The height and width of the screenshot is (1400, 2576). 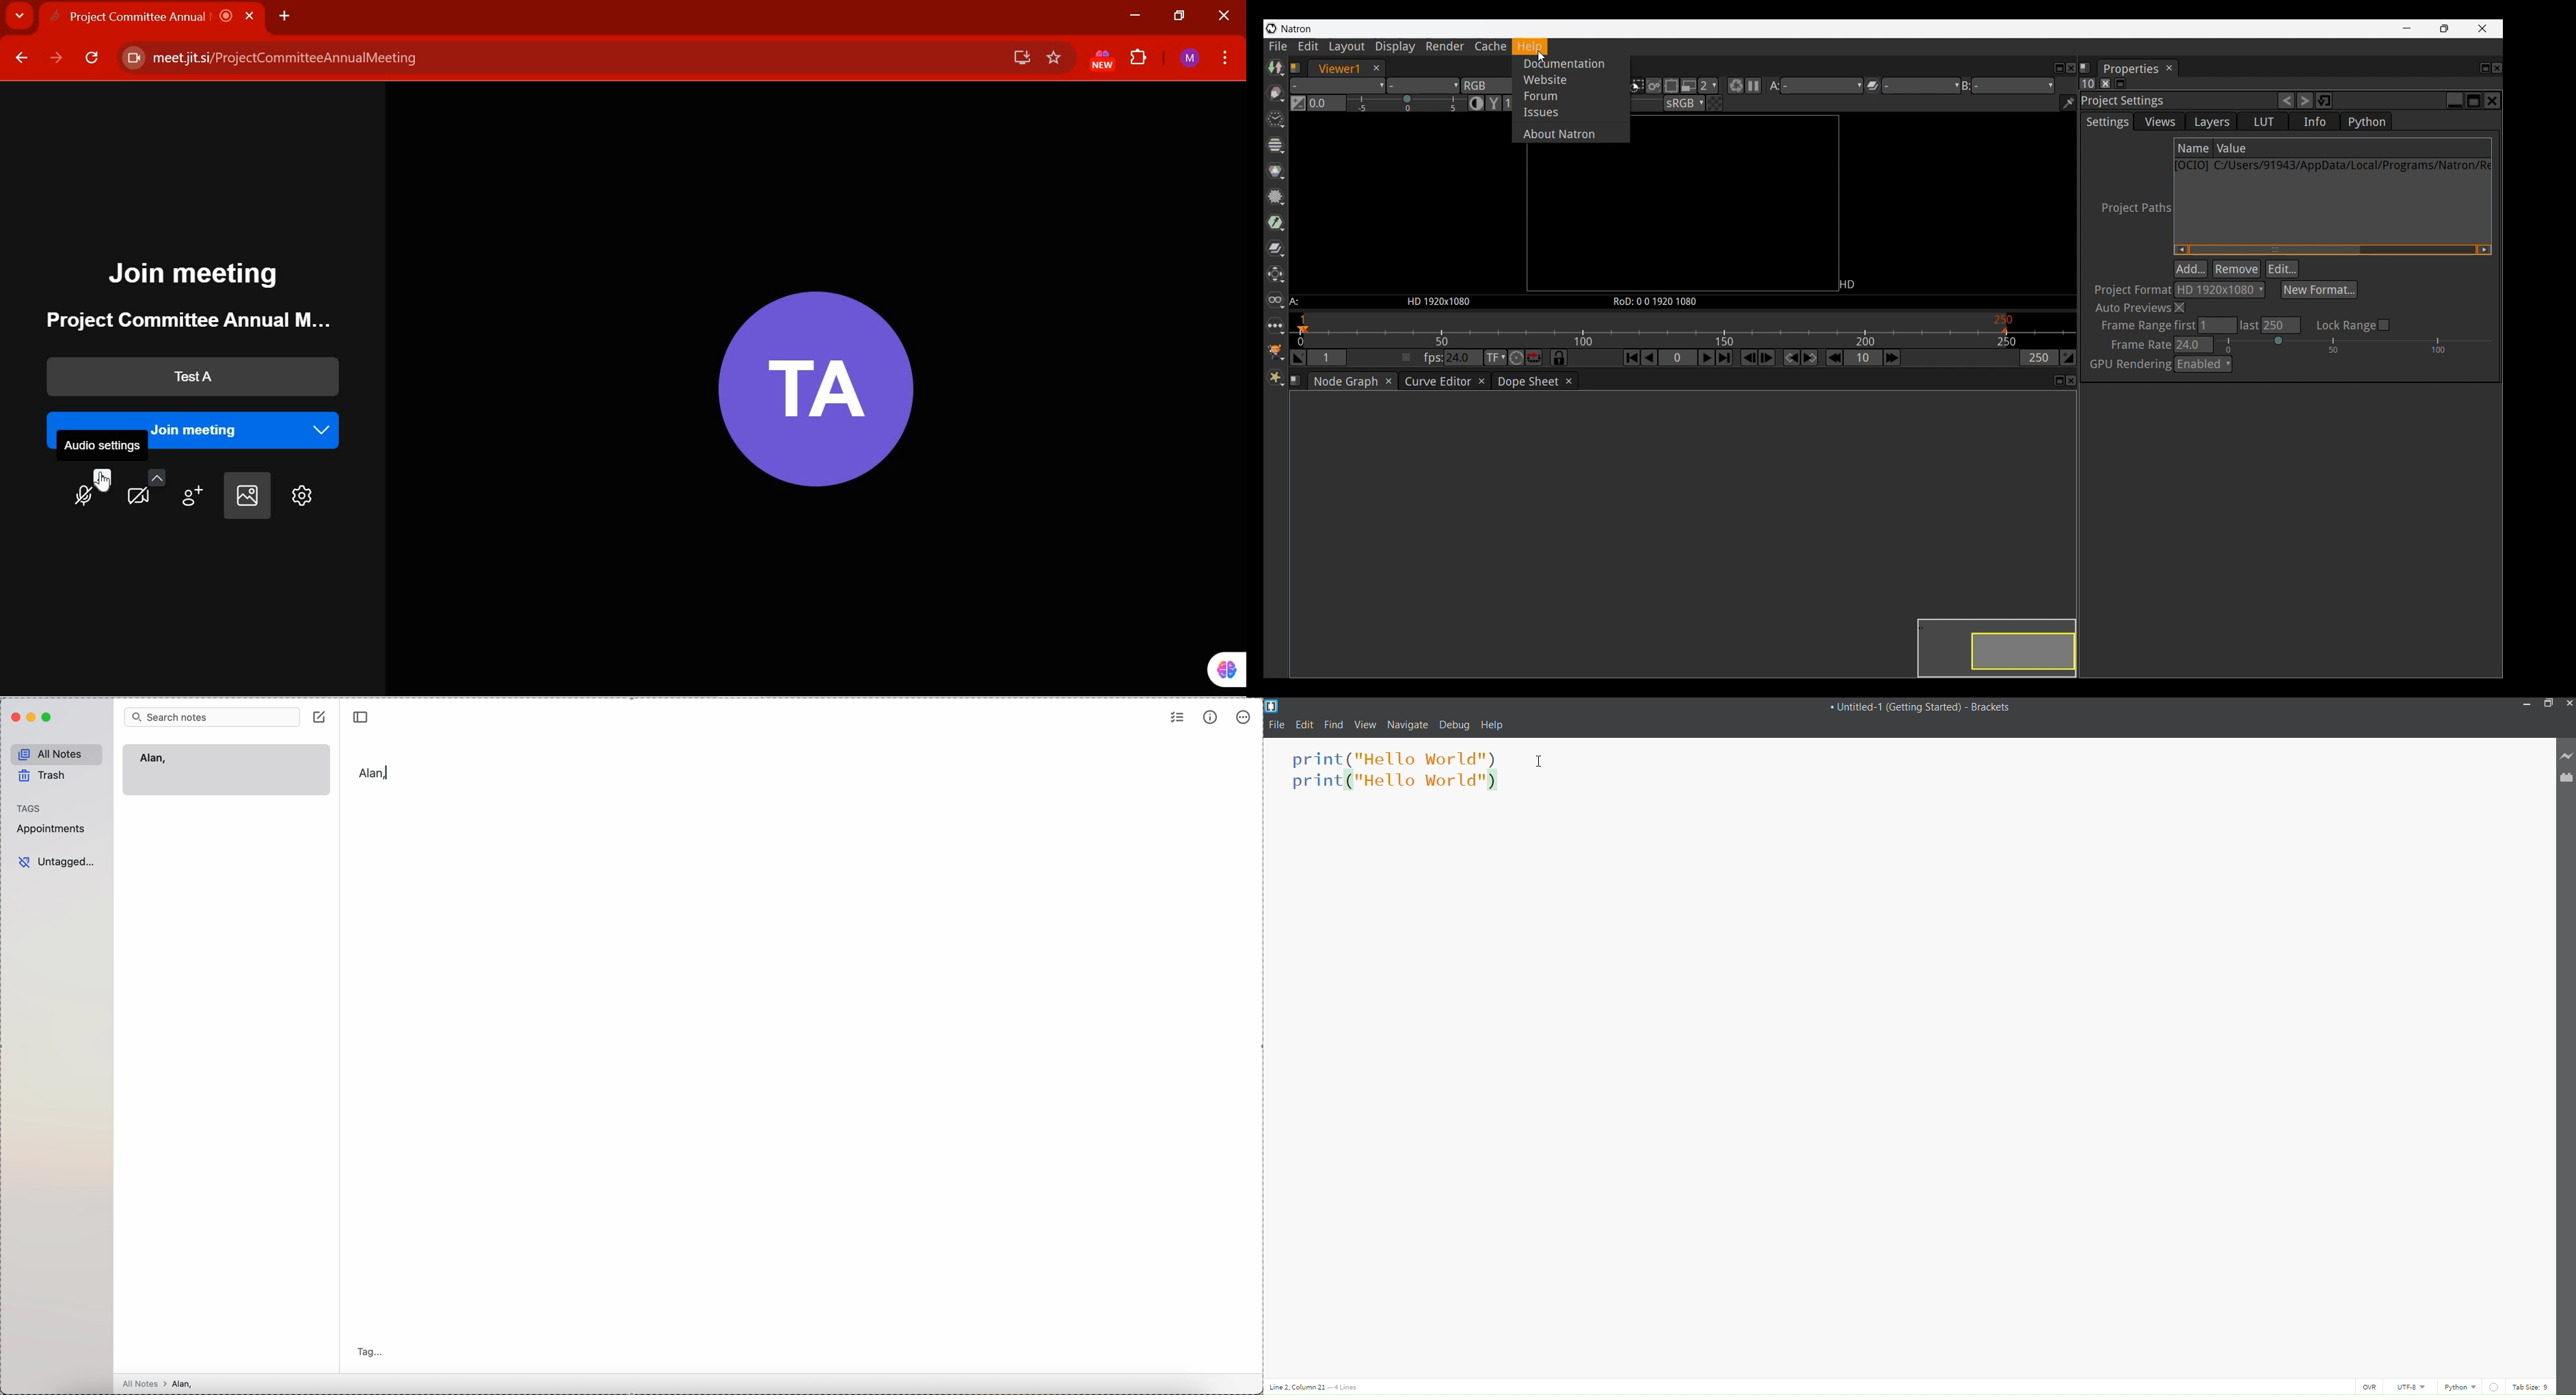 What do you see at coordinates (1134, 16) in the screenshot?
I see `MINIMIZE` at bounding box center [1134, 16].